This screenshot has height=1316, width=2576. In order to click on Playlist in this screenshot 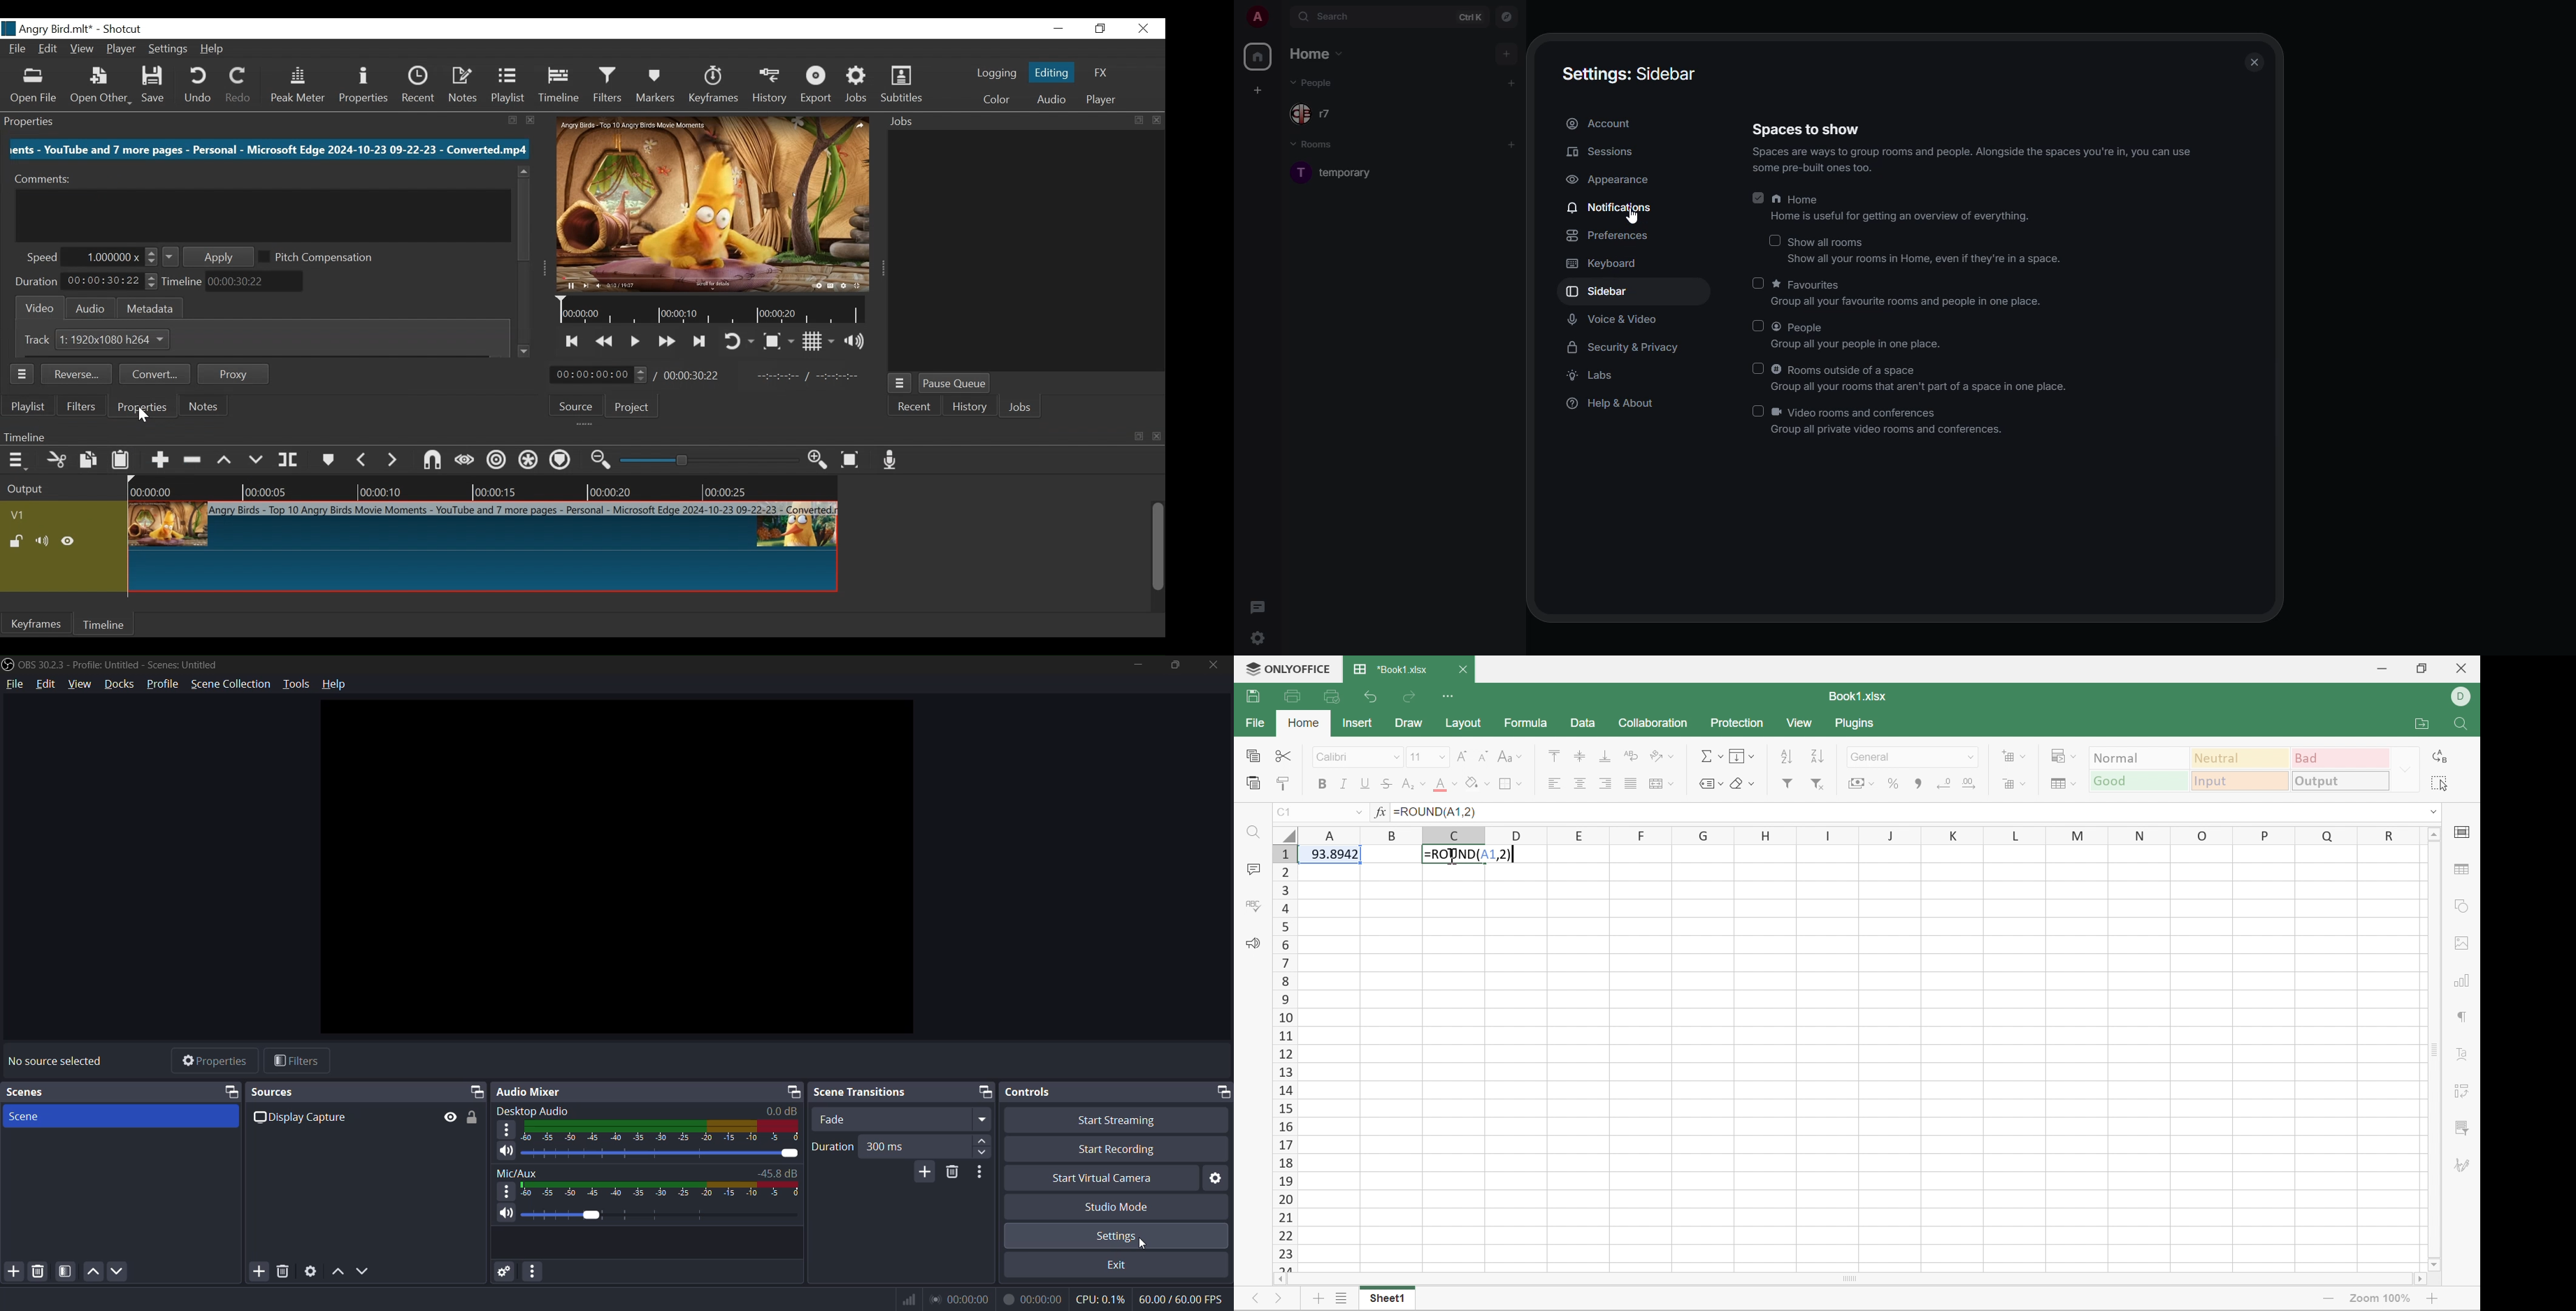, I will do `click(511, 87)`.